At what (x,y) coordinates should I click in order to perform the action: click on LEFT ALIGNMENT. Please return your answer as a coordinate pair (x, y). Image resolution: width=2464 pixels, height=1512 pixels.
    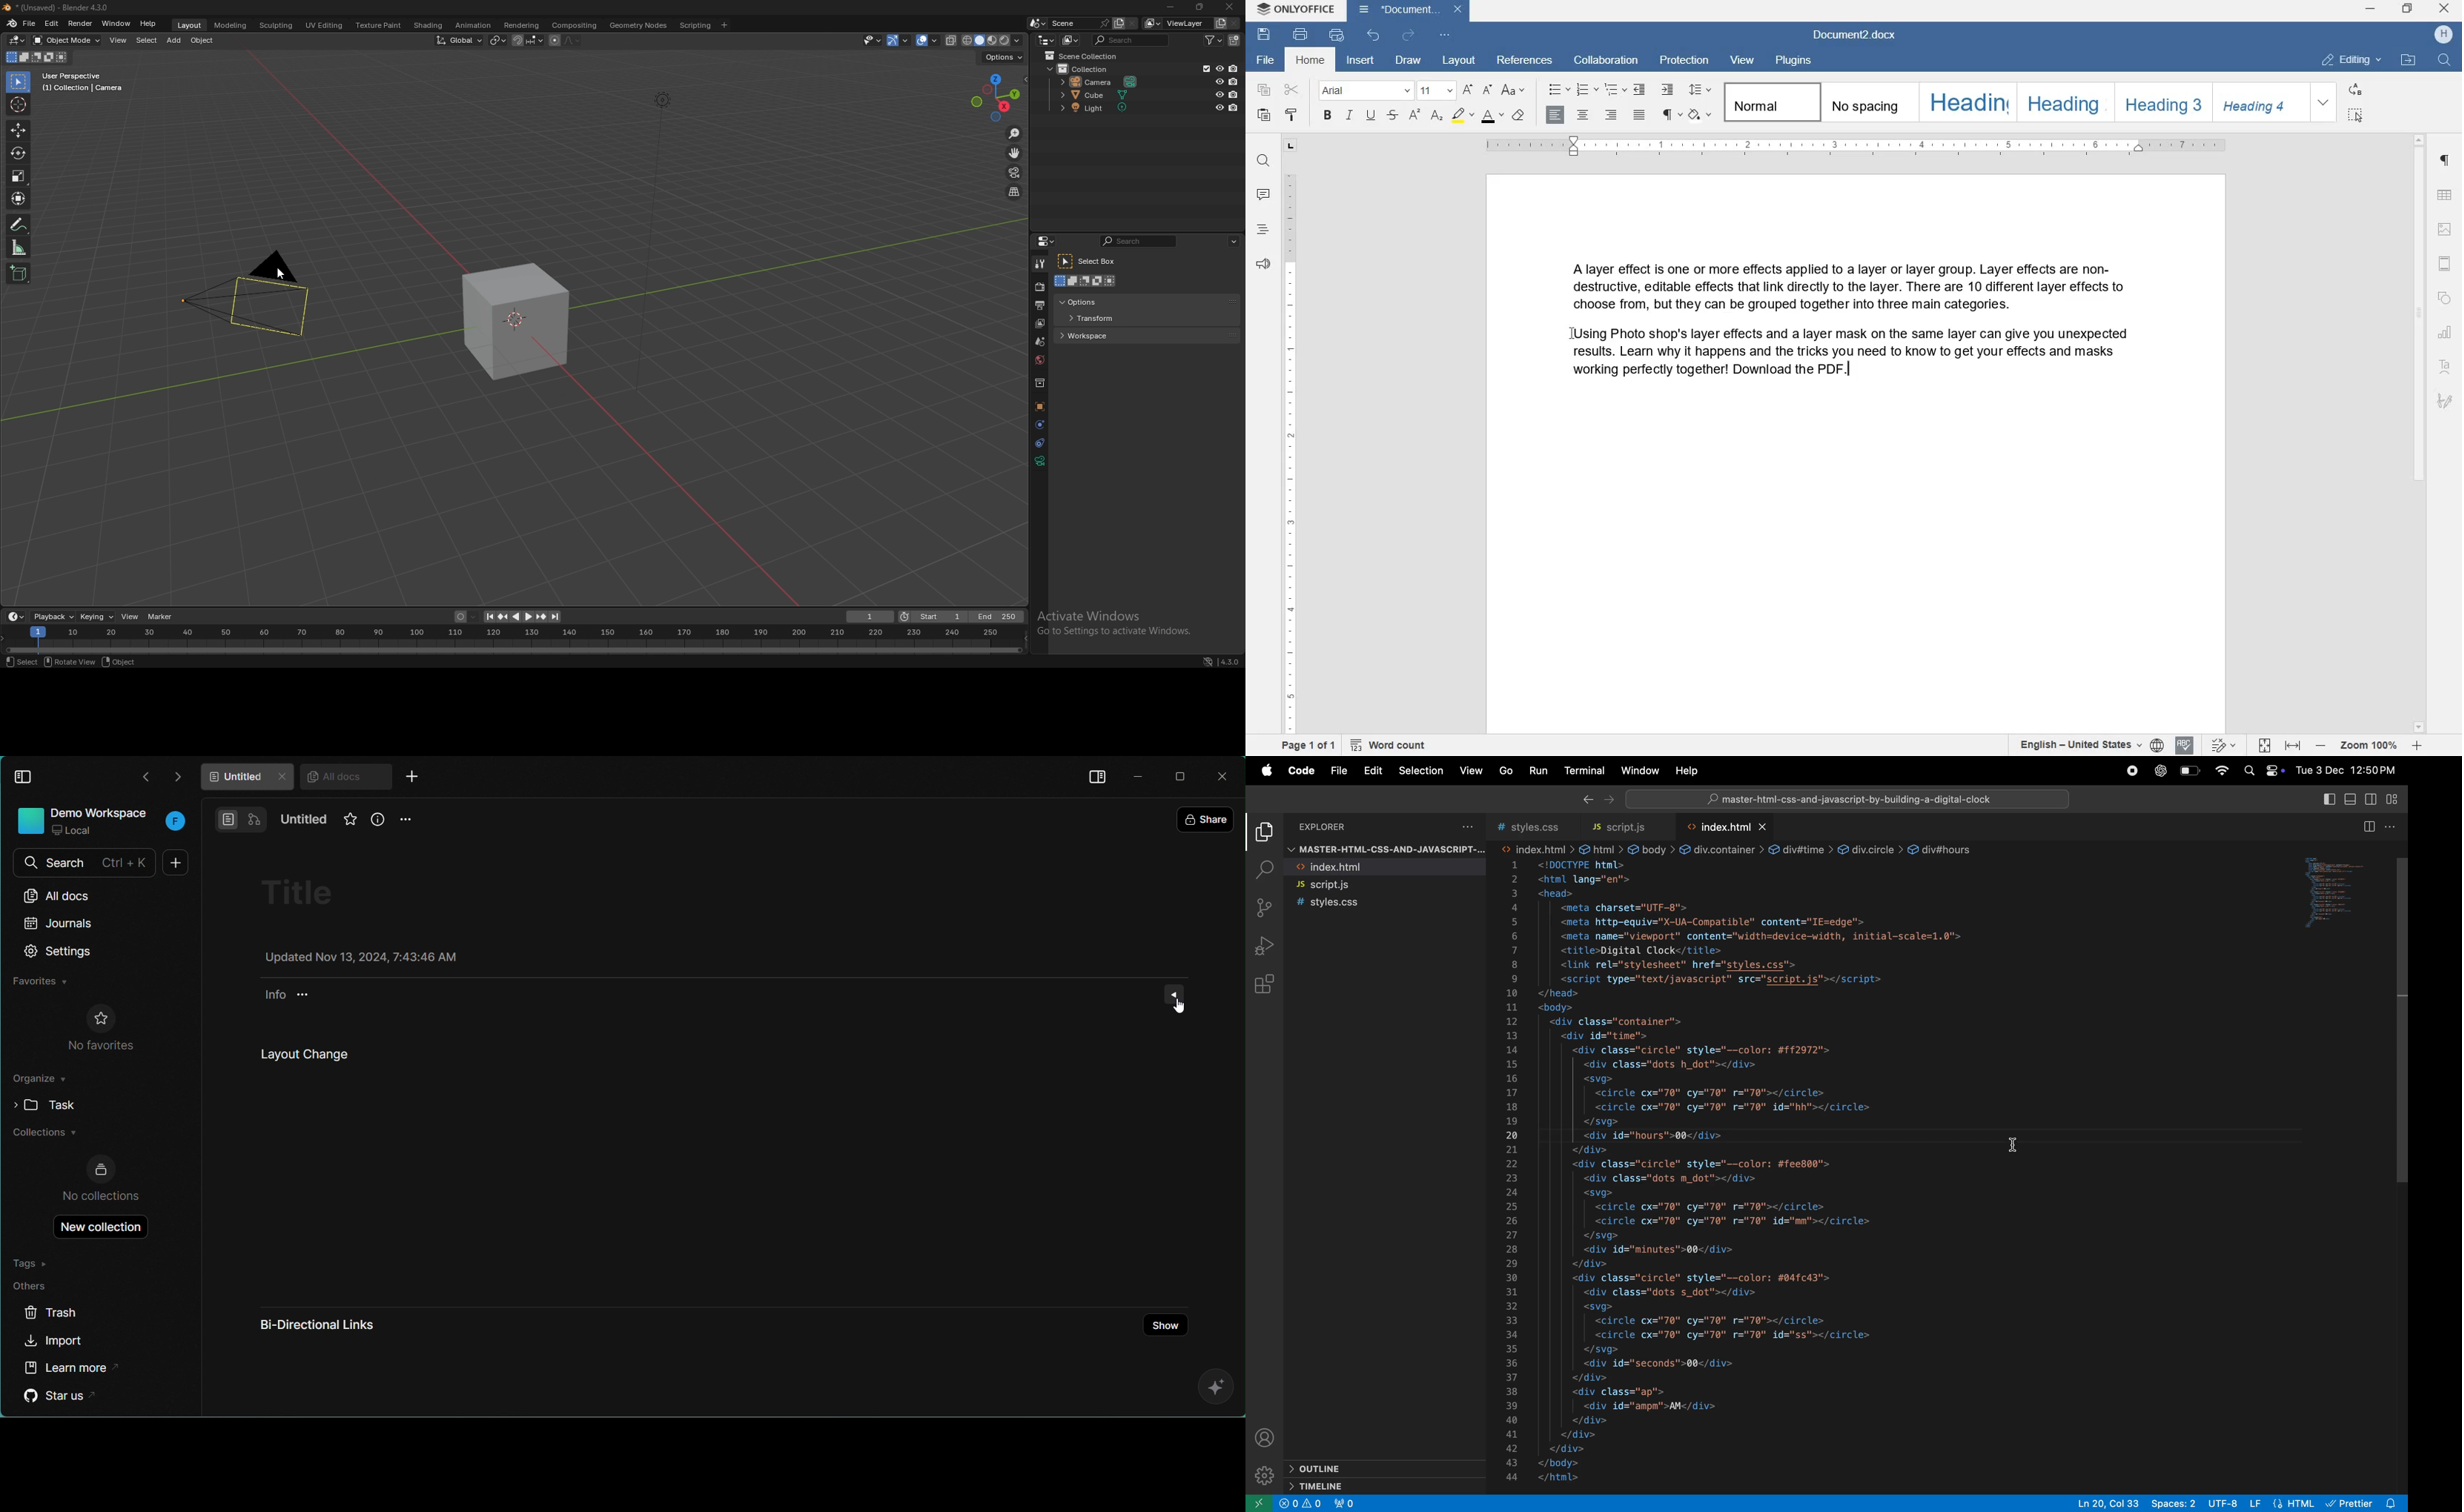
    Looking at the image, I should click on (1555, 116).